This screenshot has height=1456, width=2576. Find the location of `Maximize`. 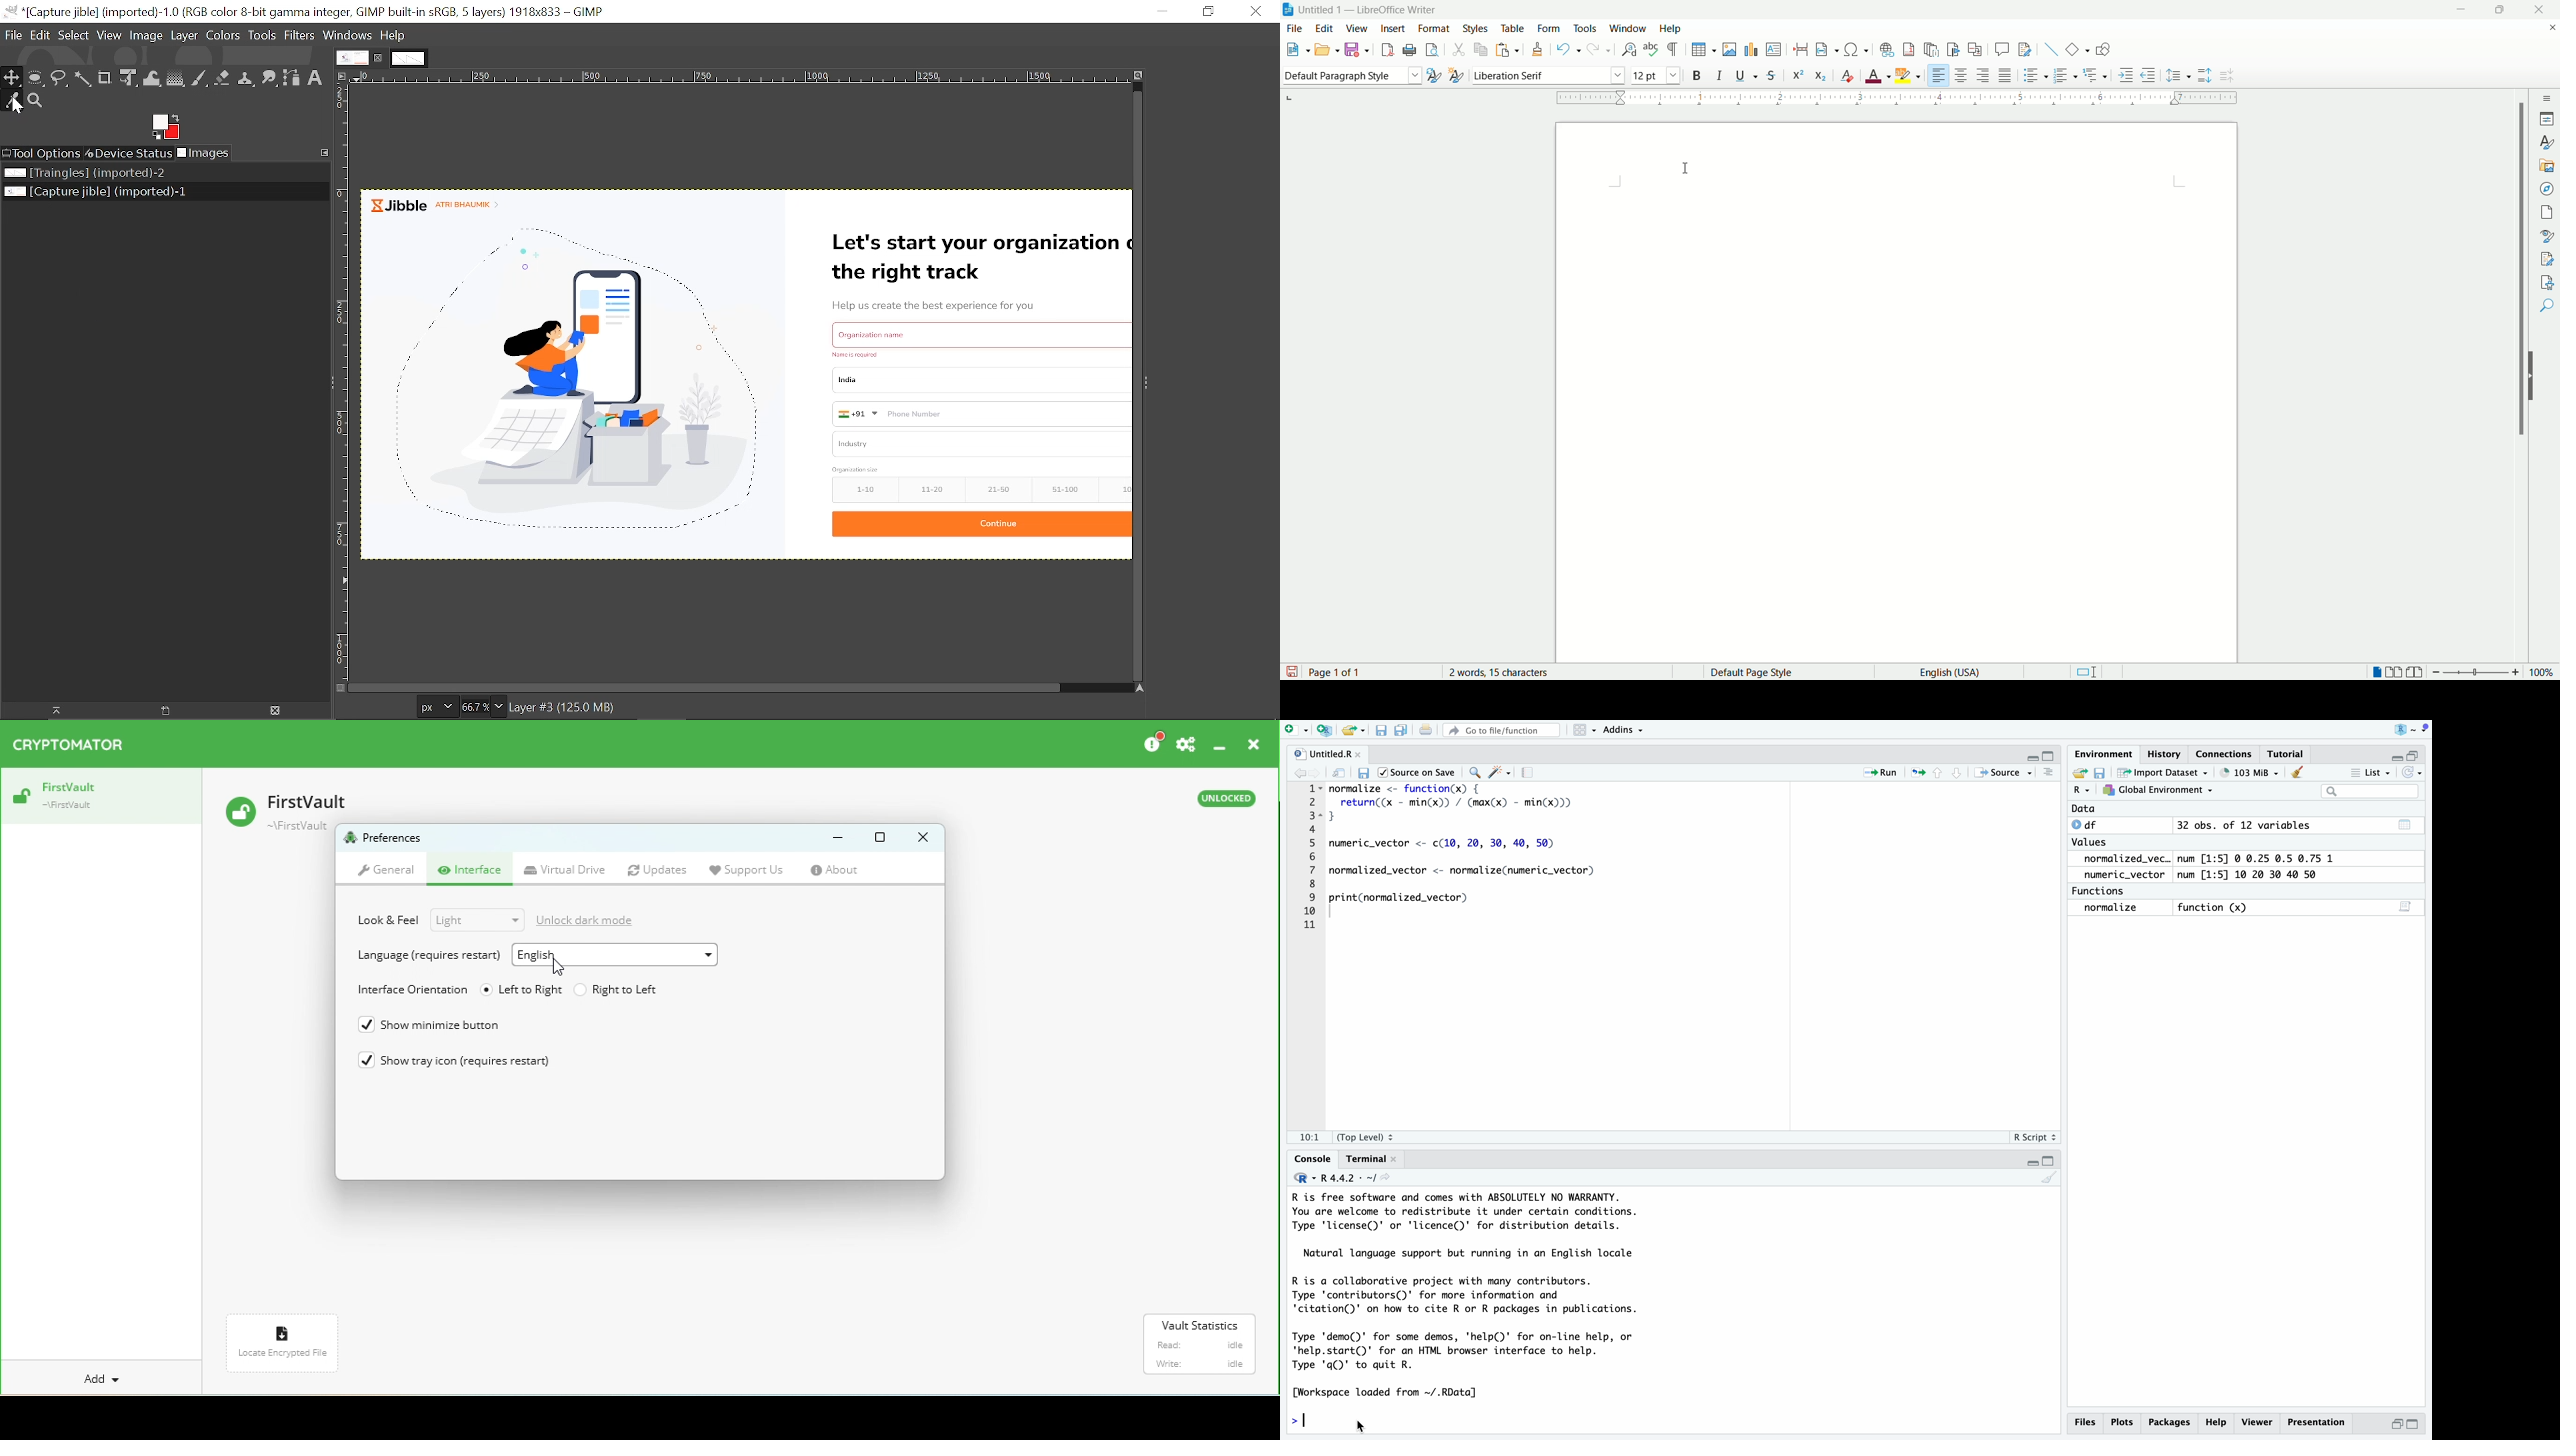

Maximize is located at coordinates (2050, 756).